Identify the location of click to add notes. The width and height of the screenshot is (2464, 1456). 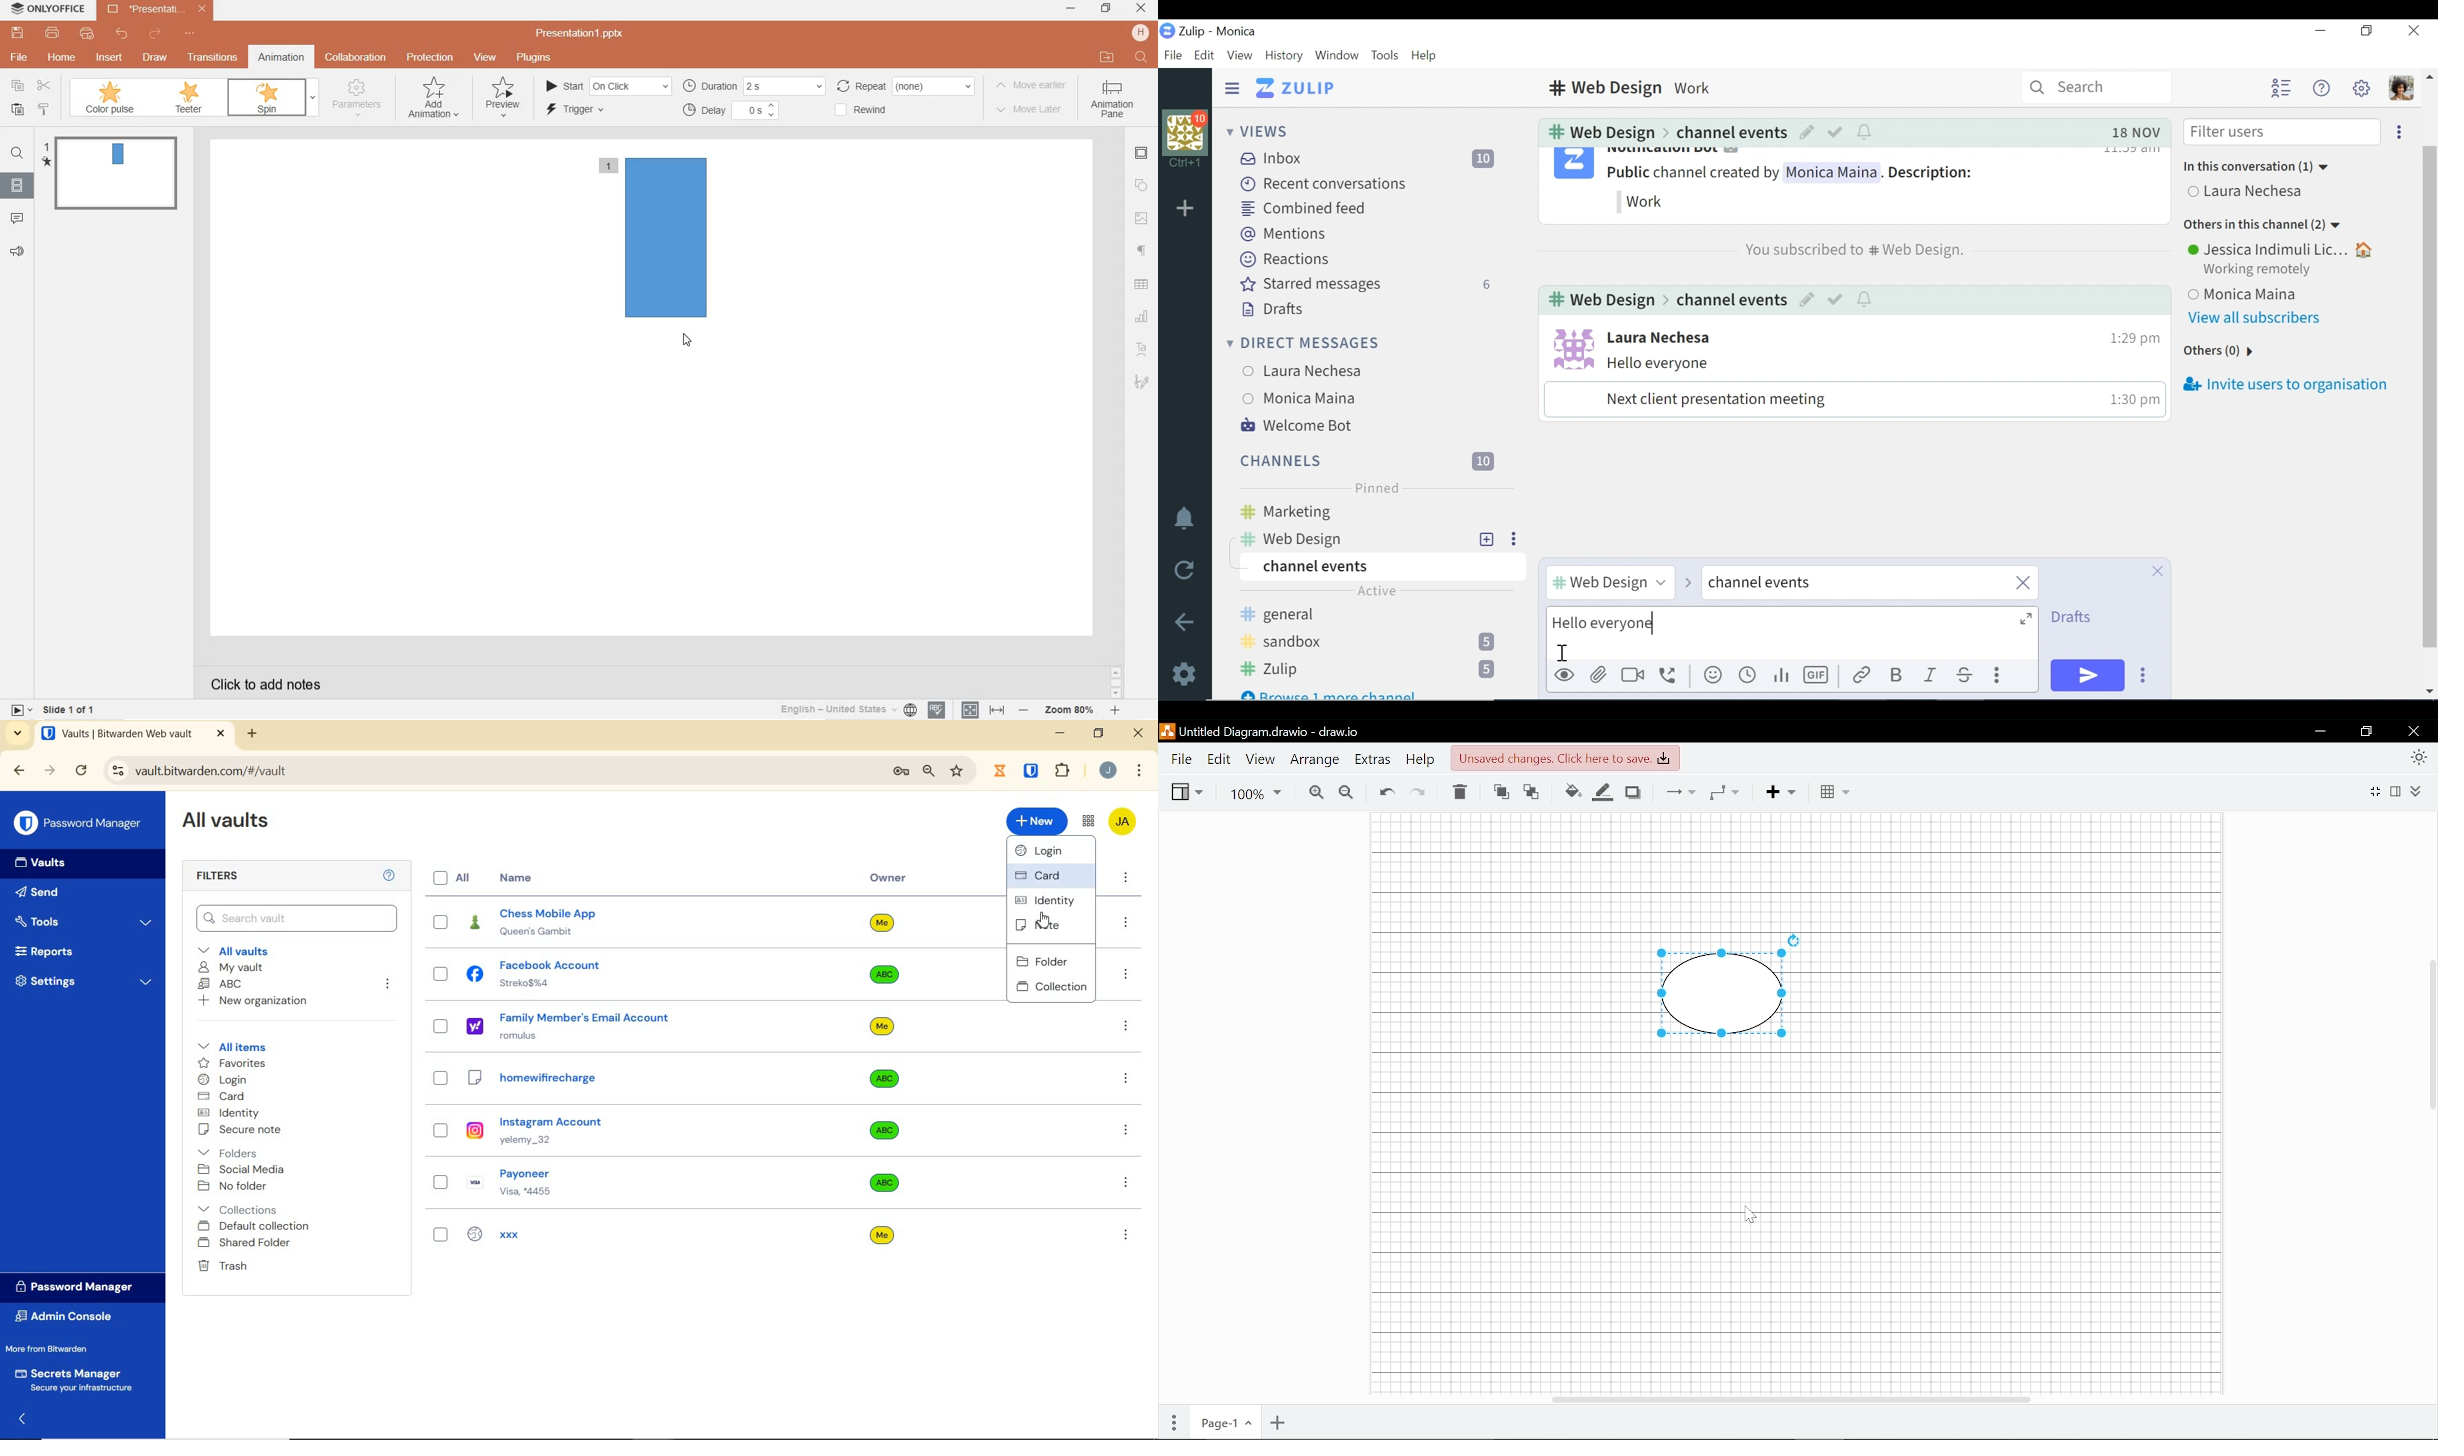
(261, 683).